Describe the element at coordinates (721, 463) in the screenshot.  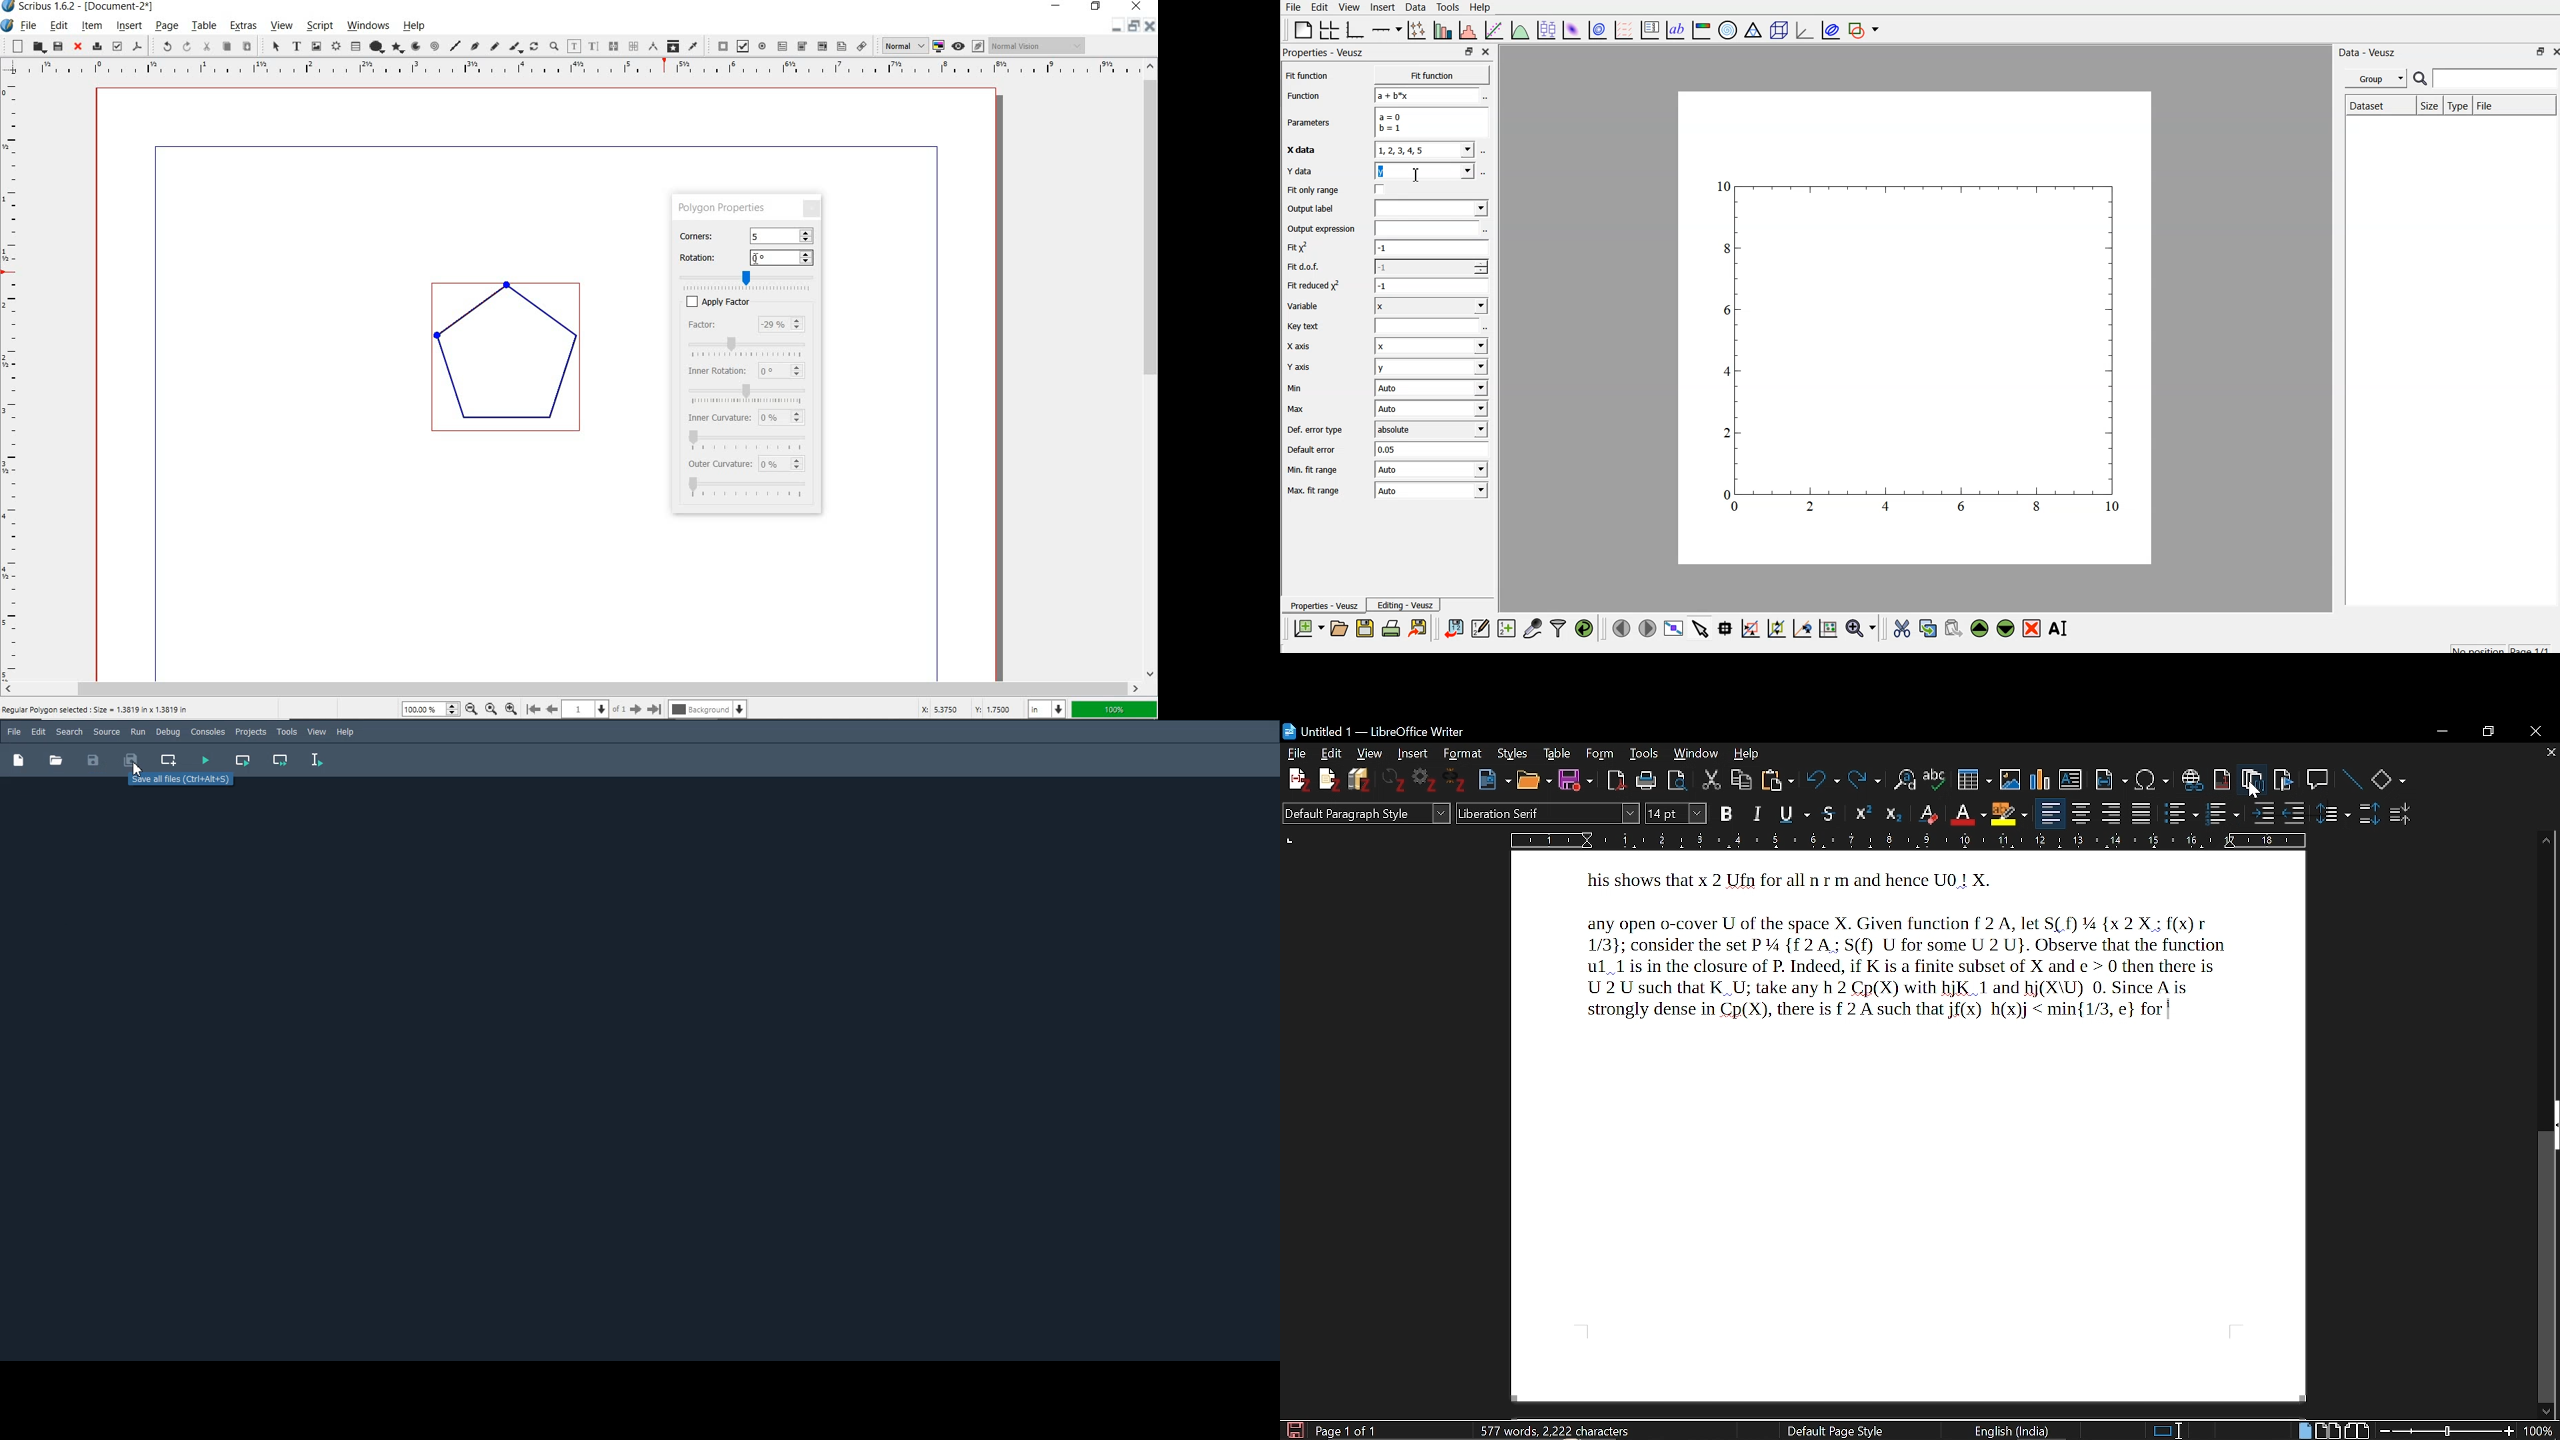
I see `OUTER CURVATURE` at that location.